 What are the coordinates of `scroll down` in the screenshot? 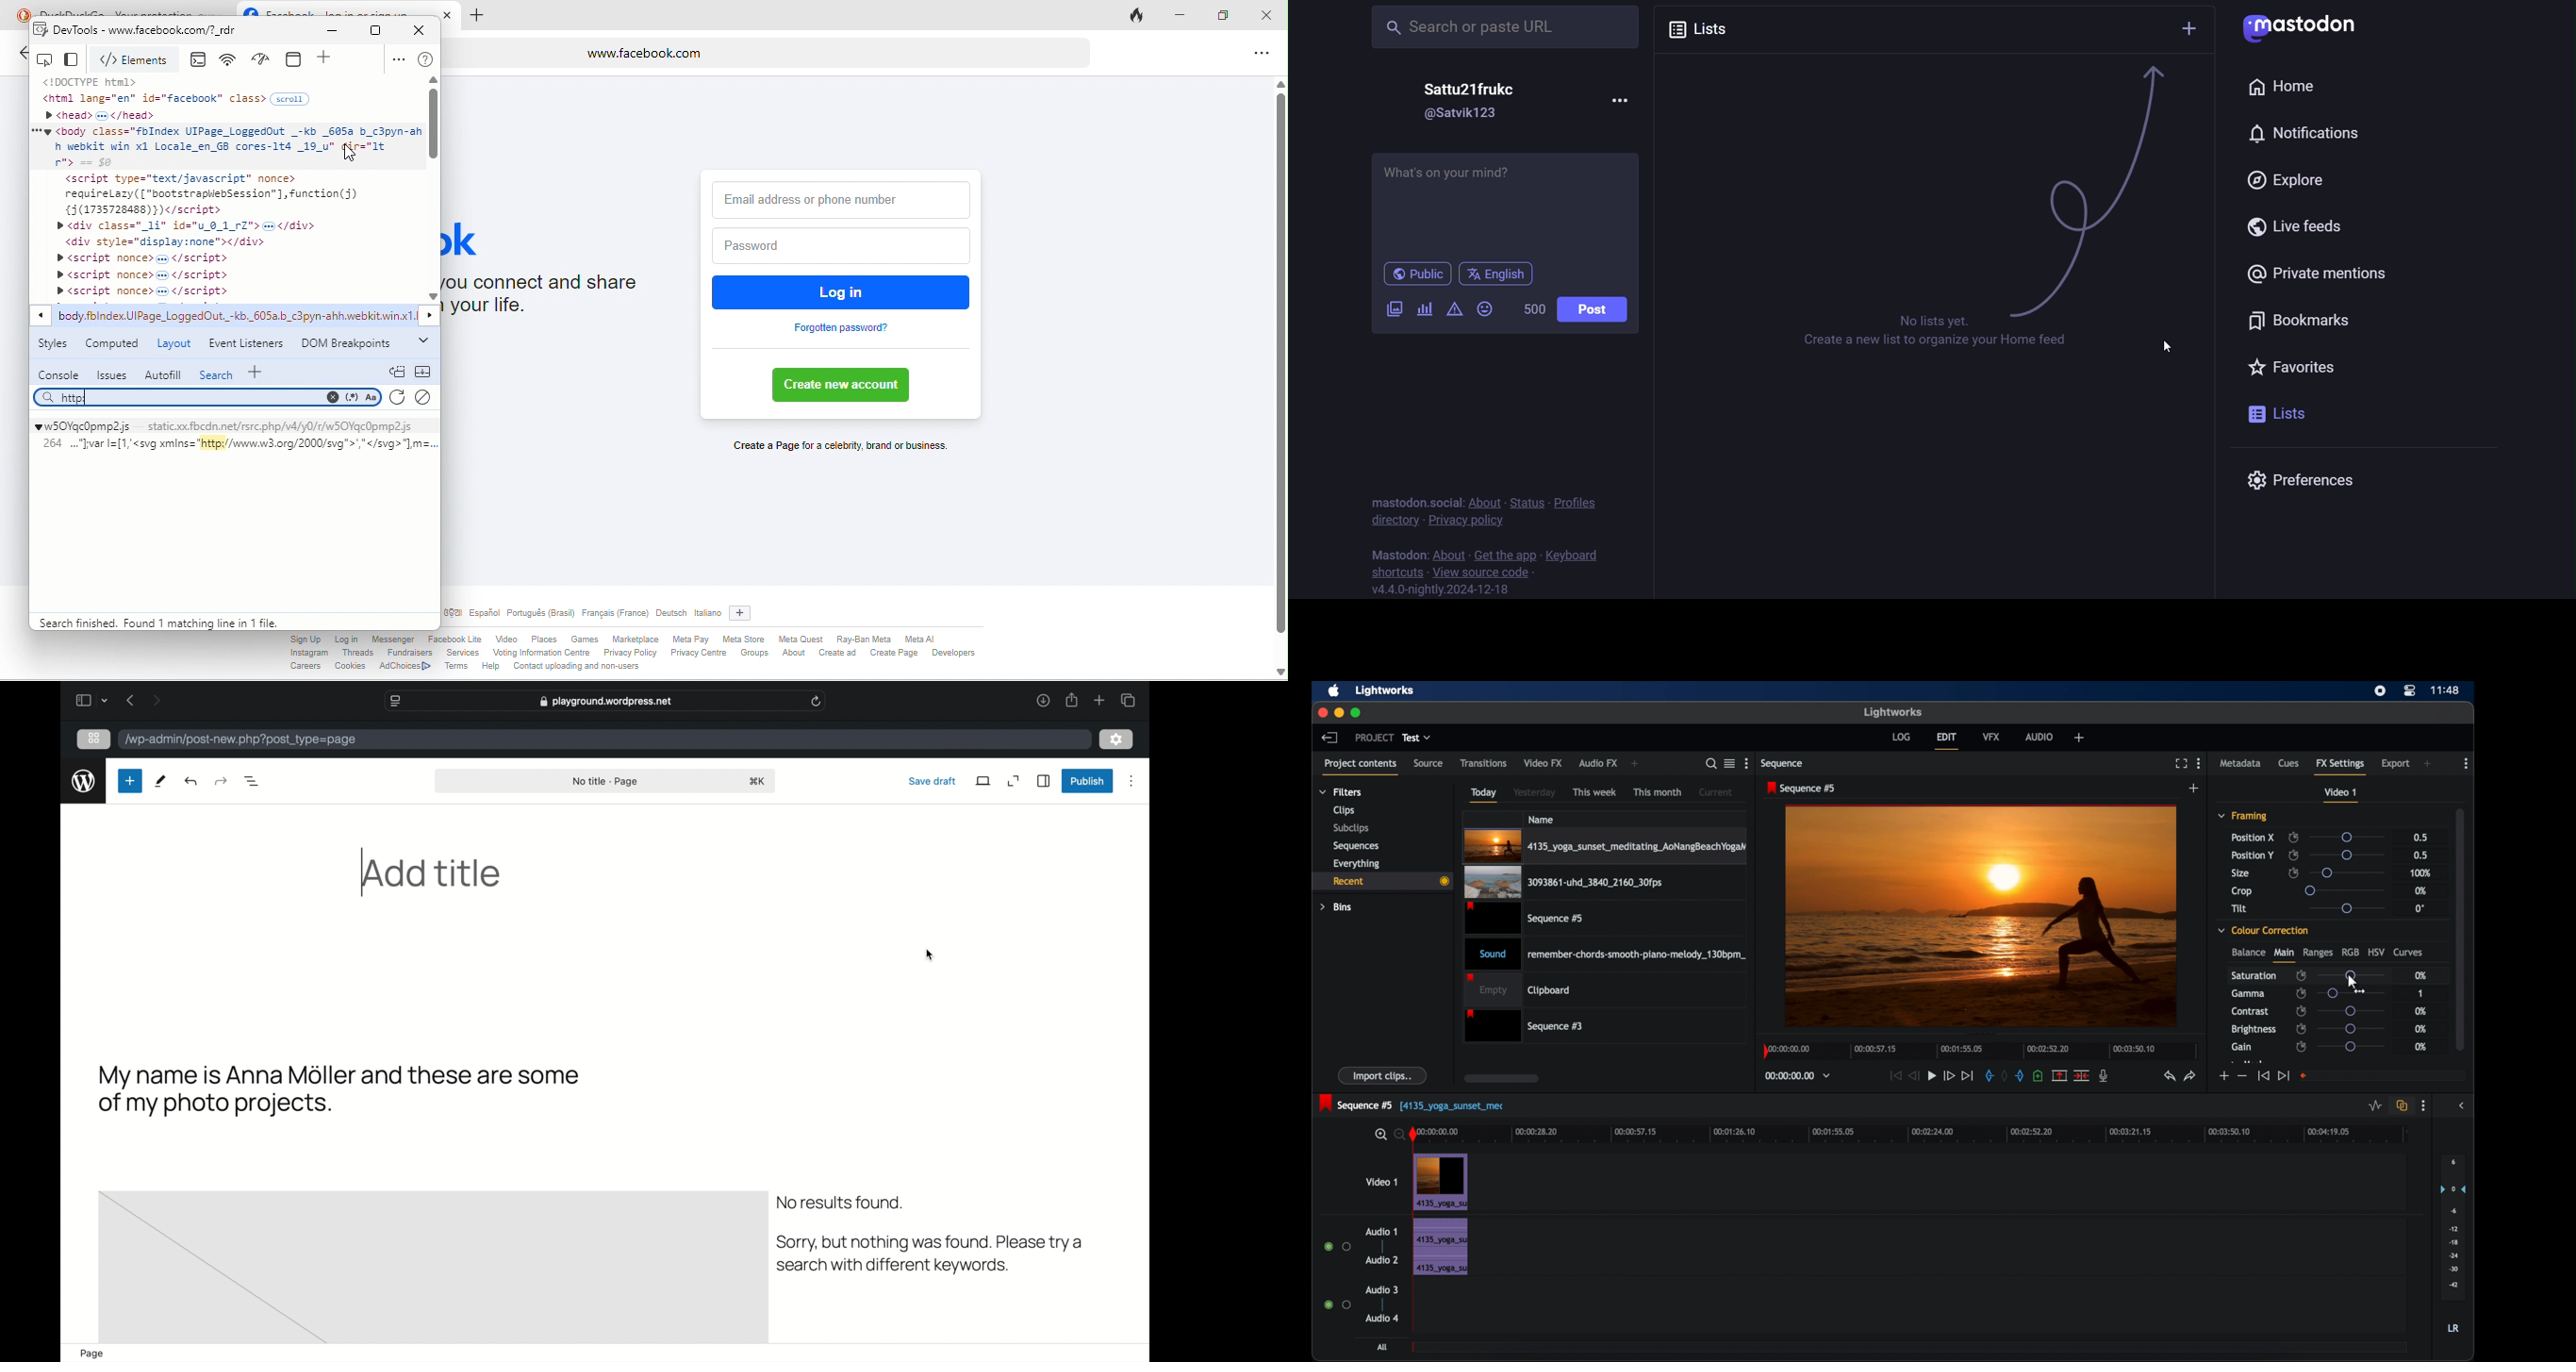 It's located at (1279, 671).